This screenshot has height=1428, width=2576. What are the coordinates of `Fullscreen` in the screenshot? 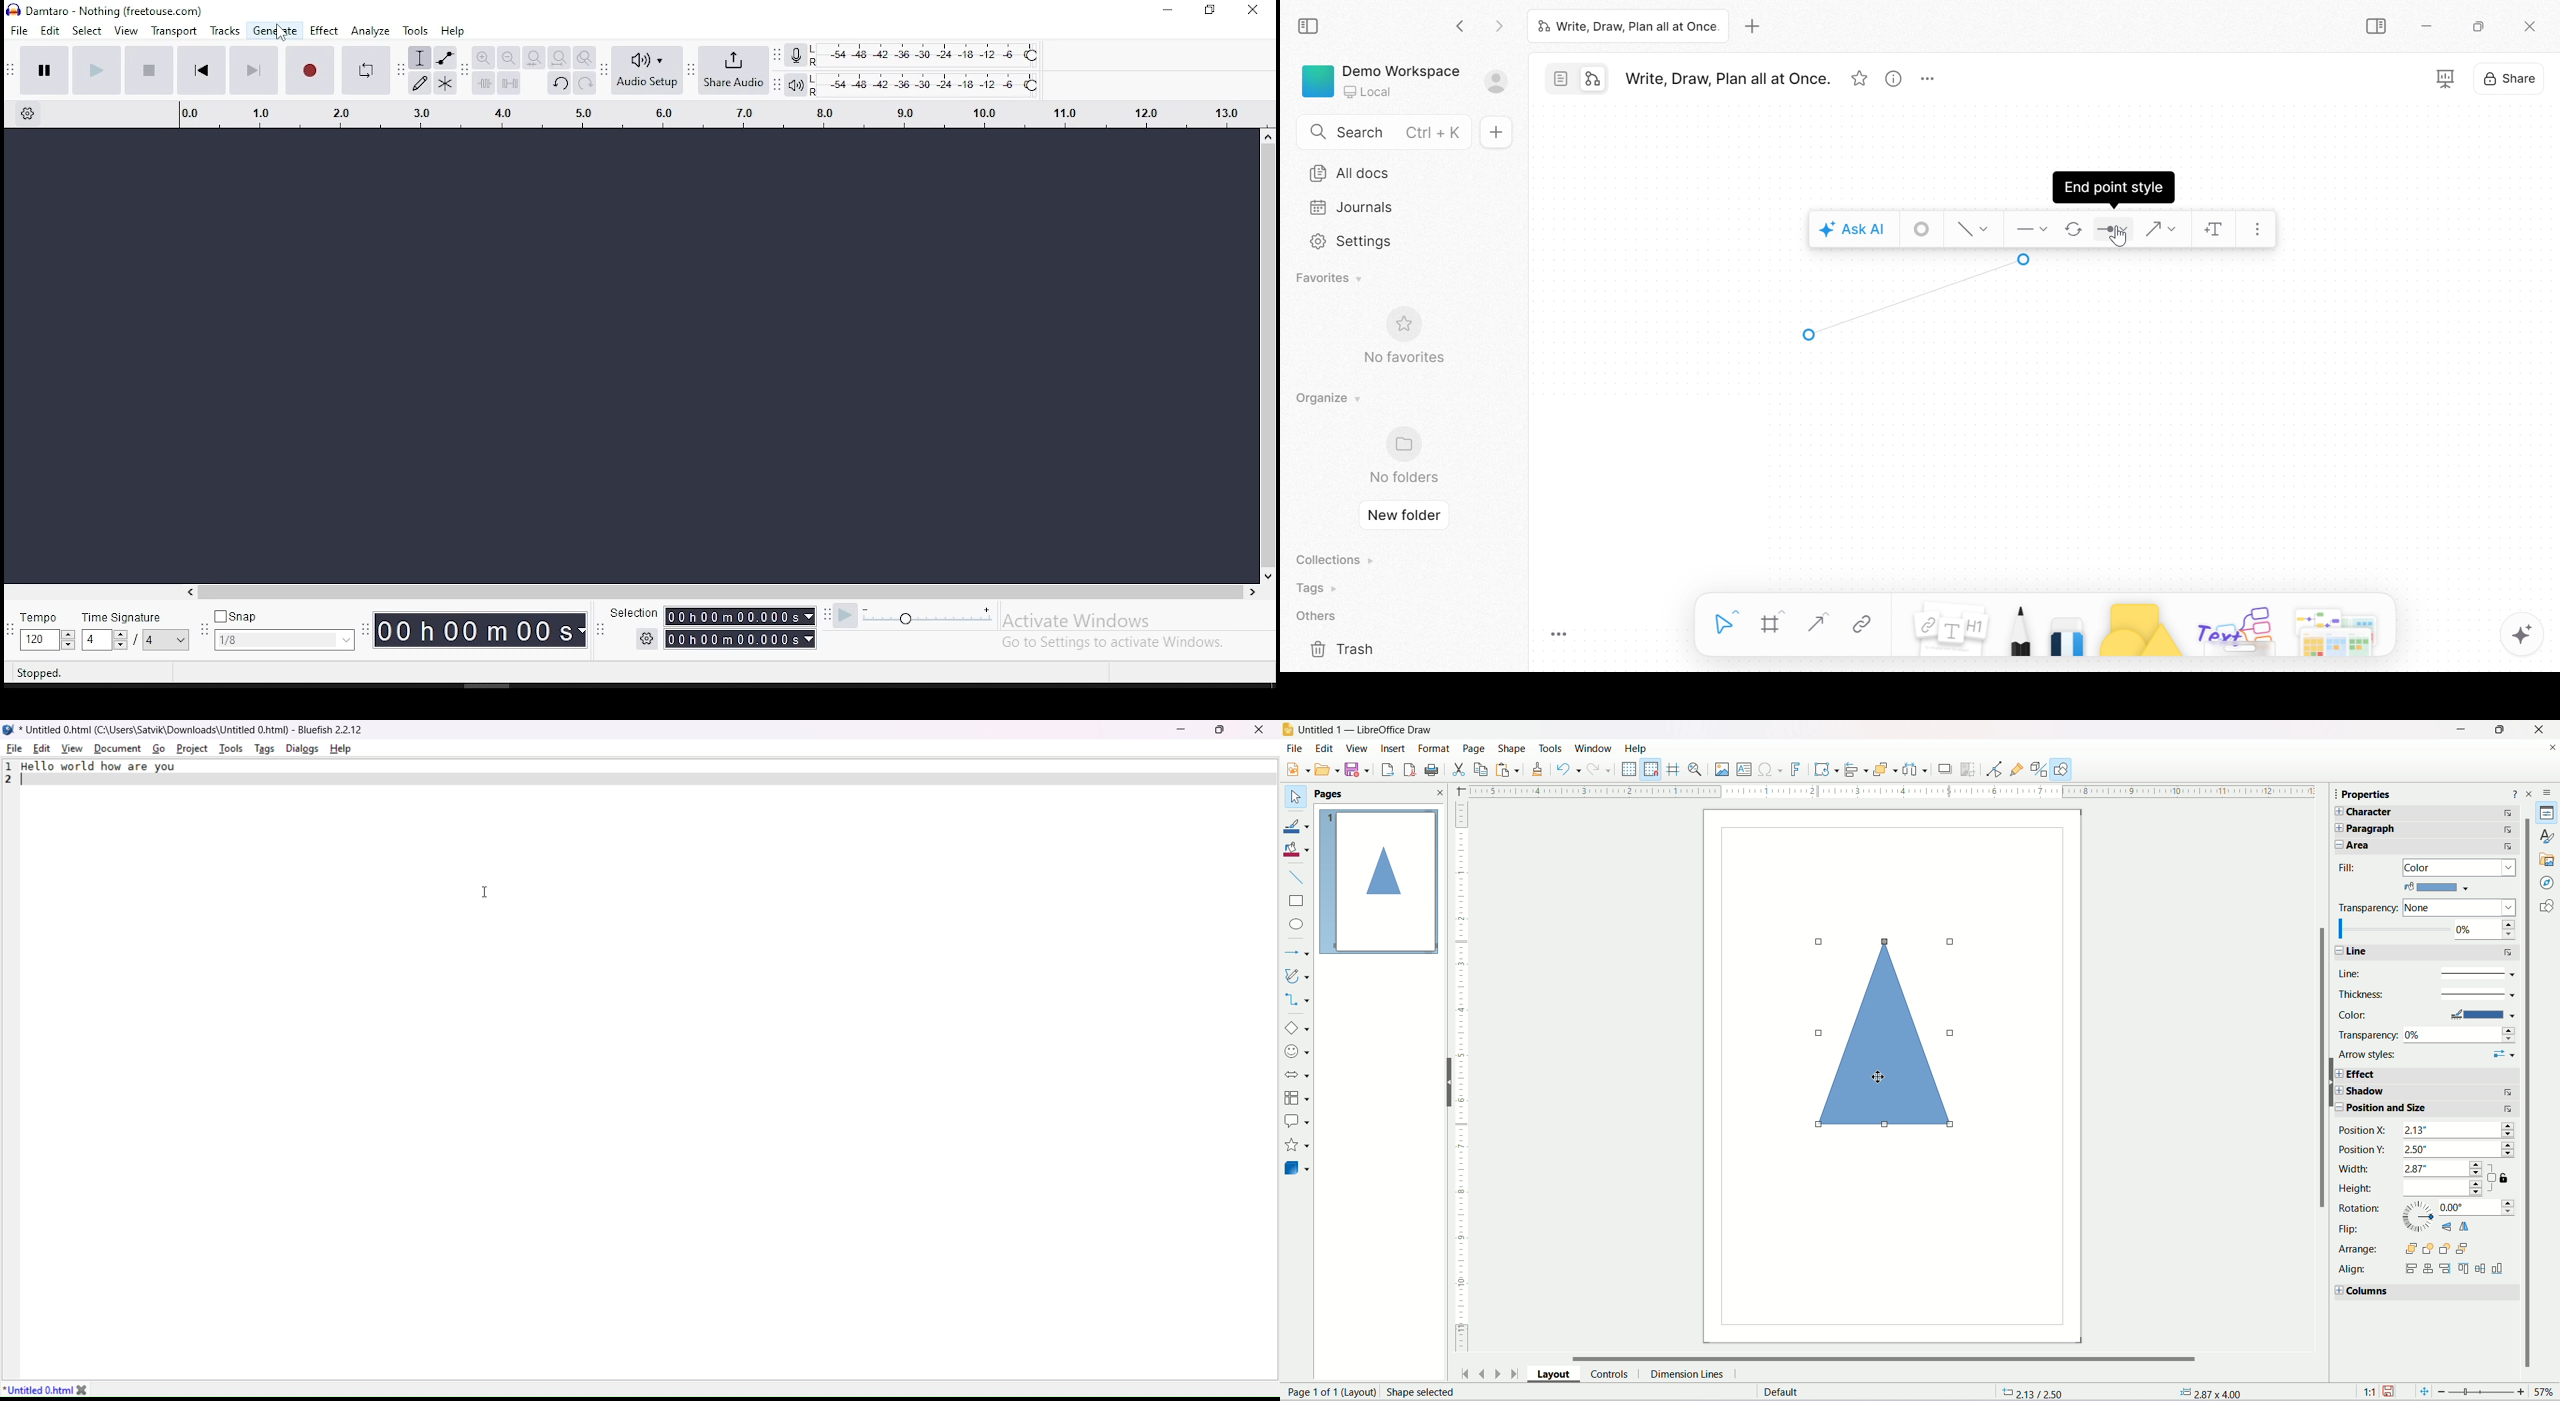 It's located at (2446, 79).